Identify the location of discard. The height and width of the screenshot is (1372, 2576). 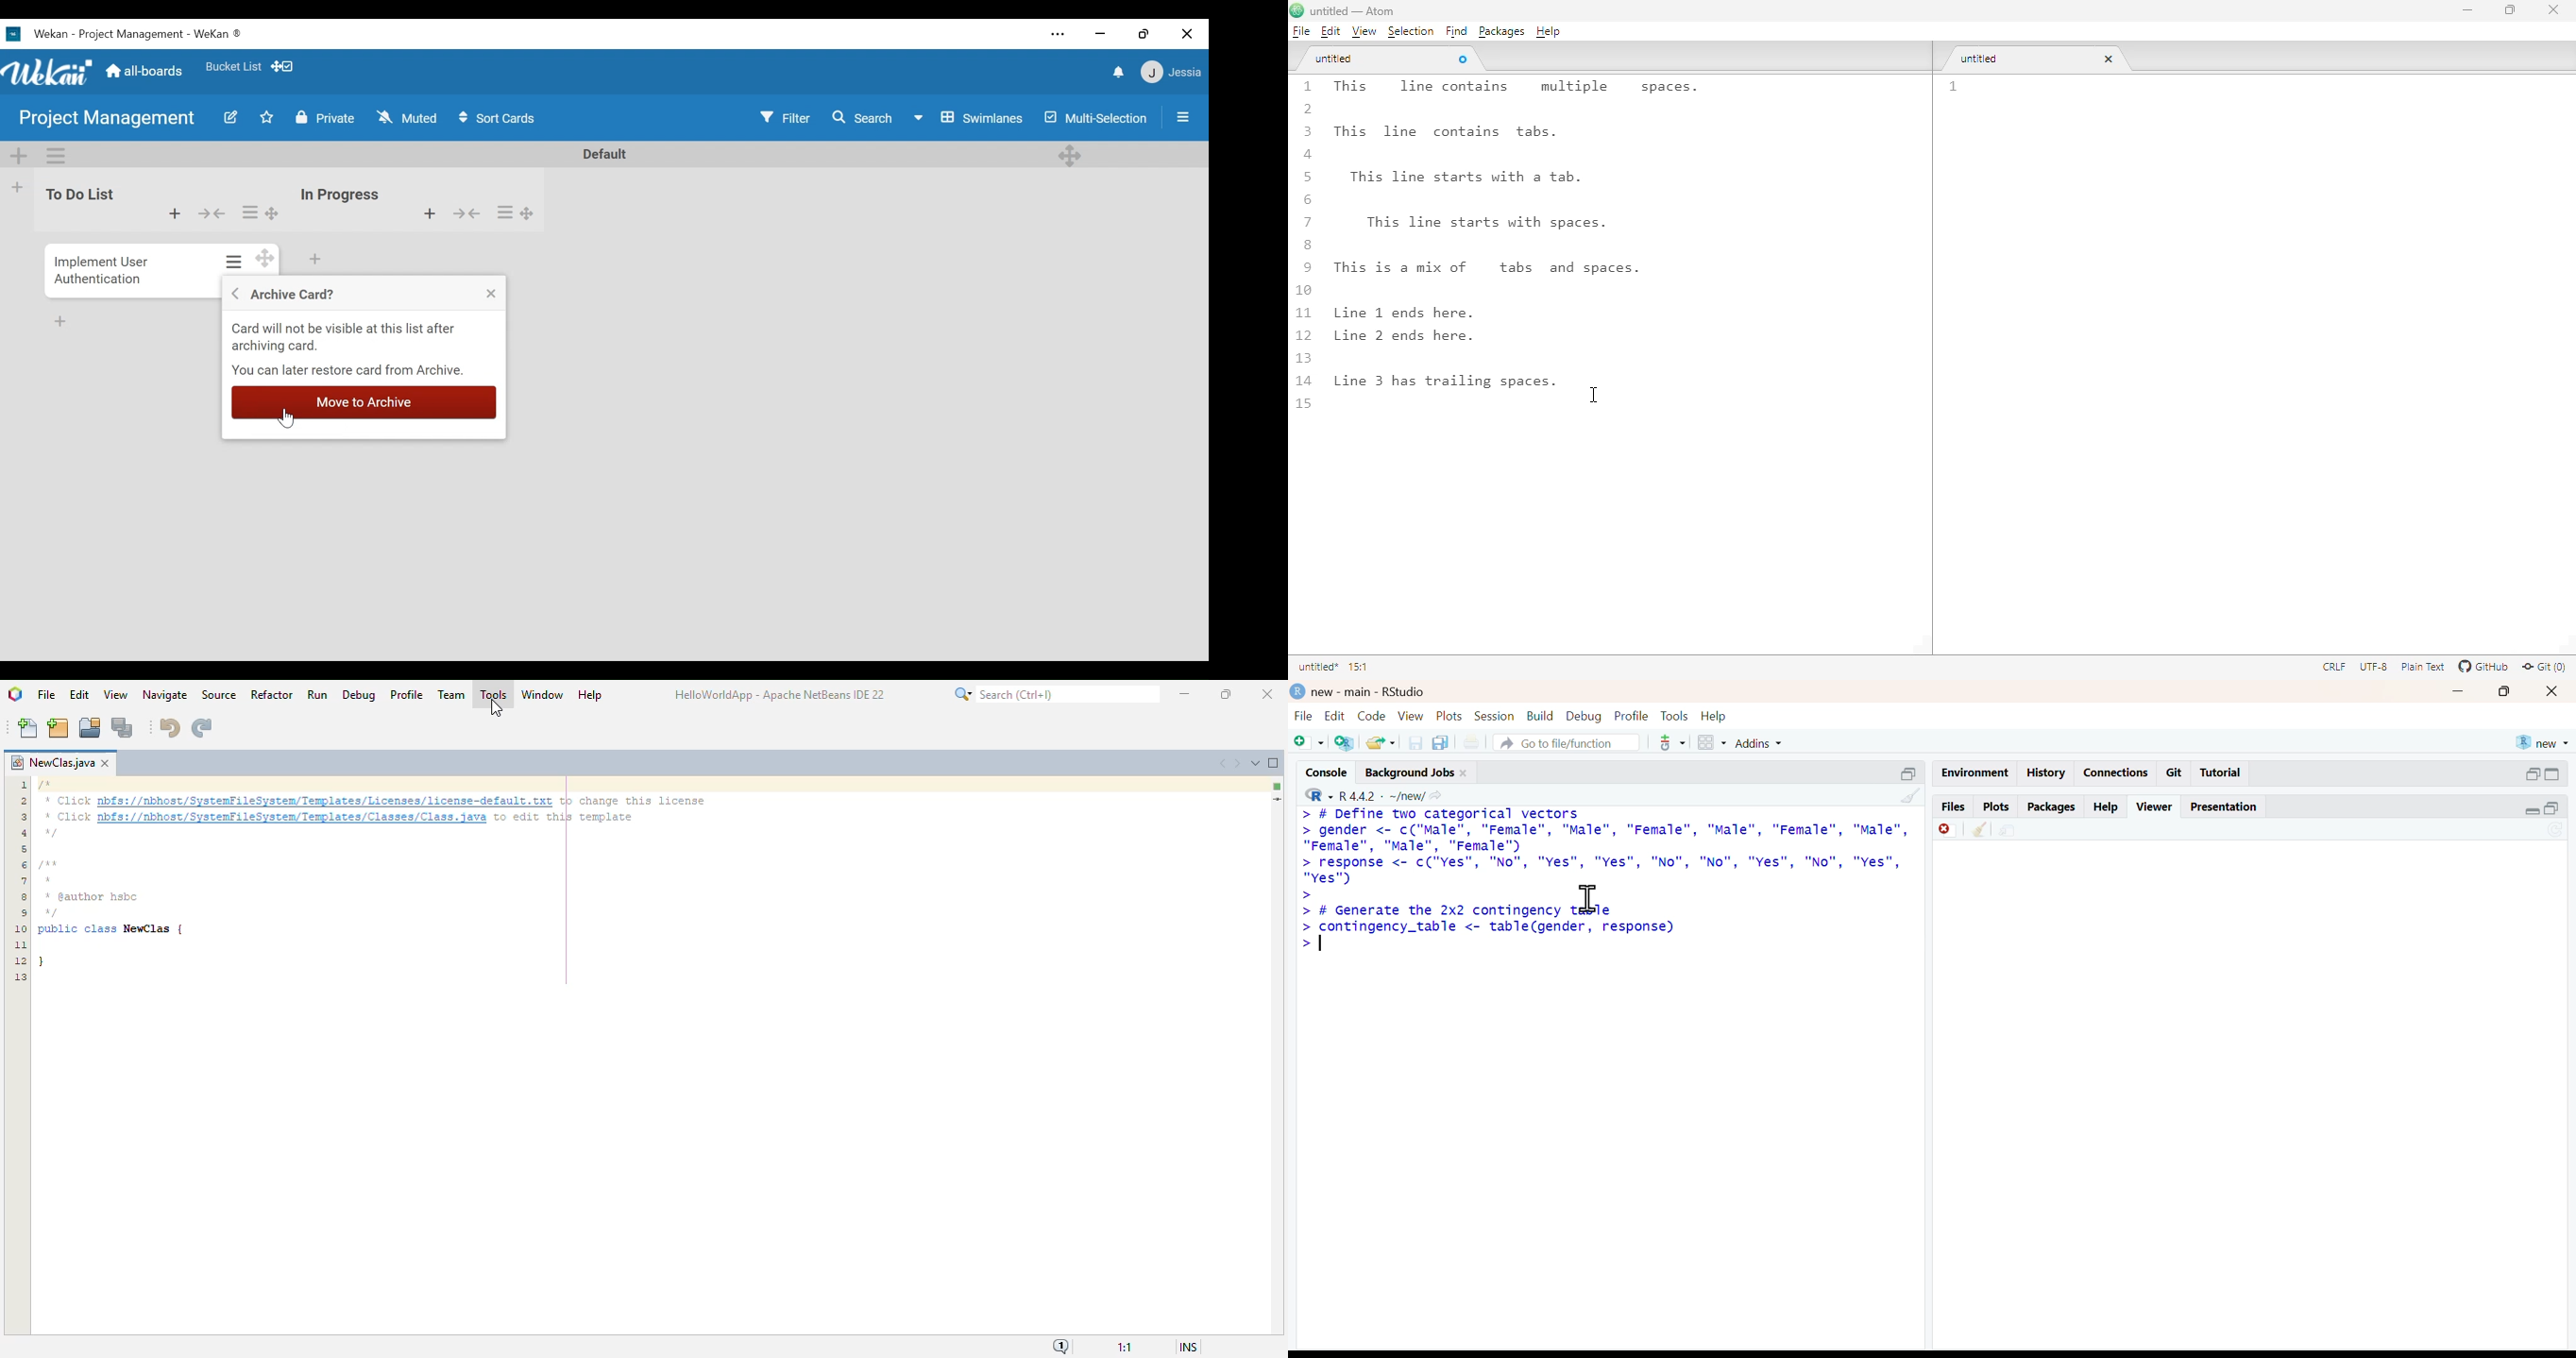
(1948, 831).